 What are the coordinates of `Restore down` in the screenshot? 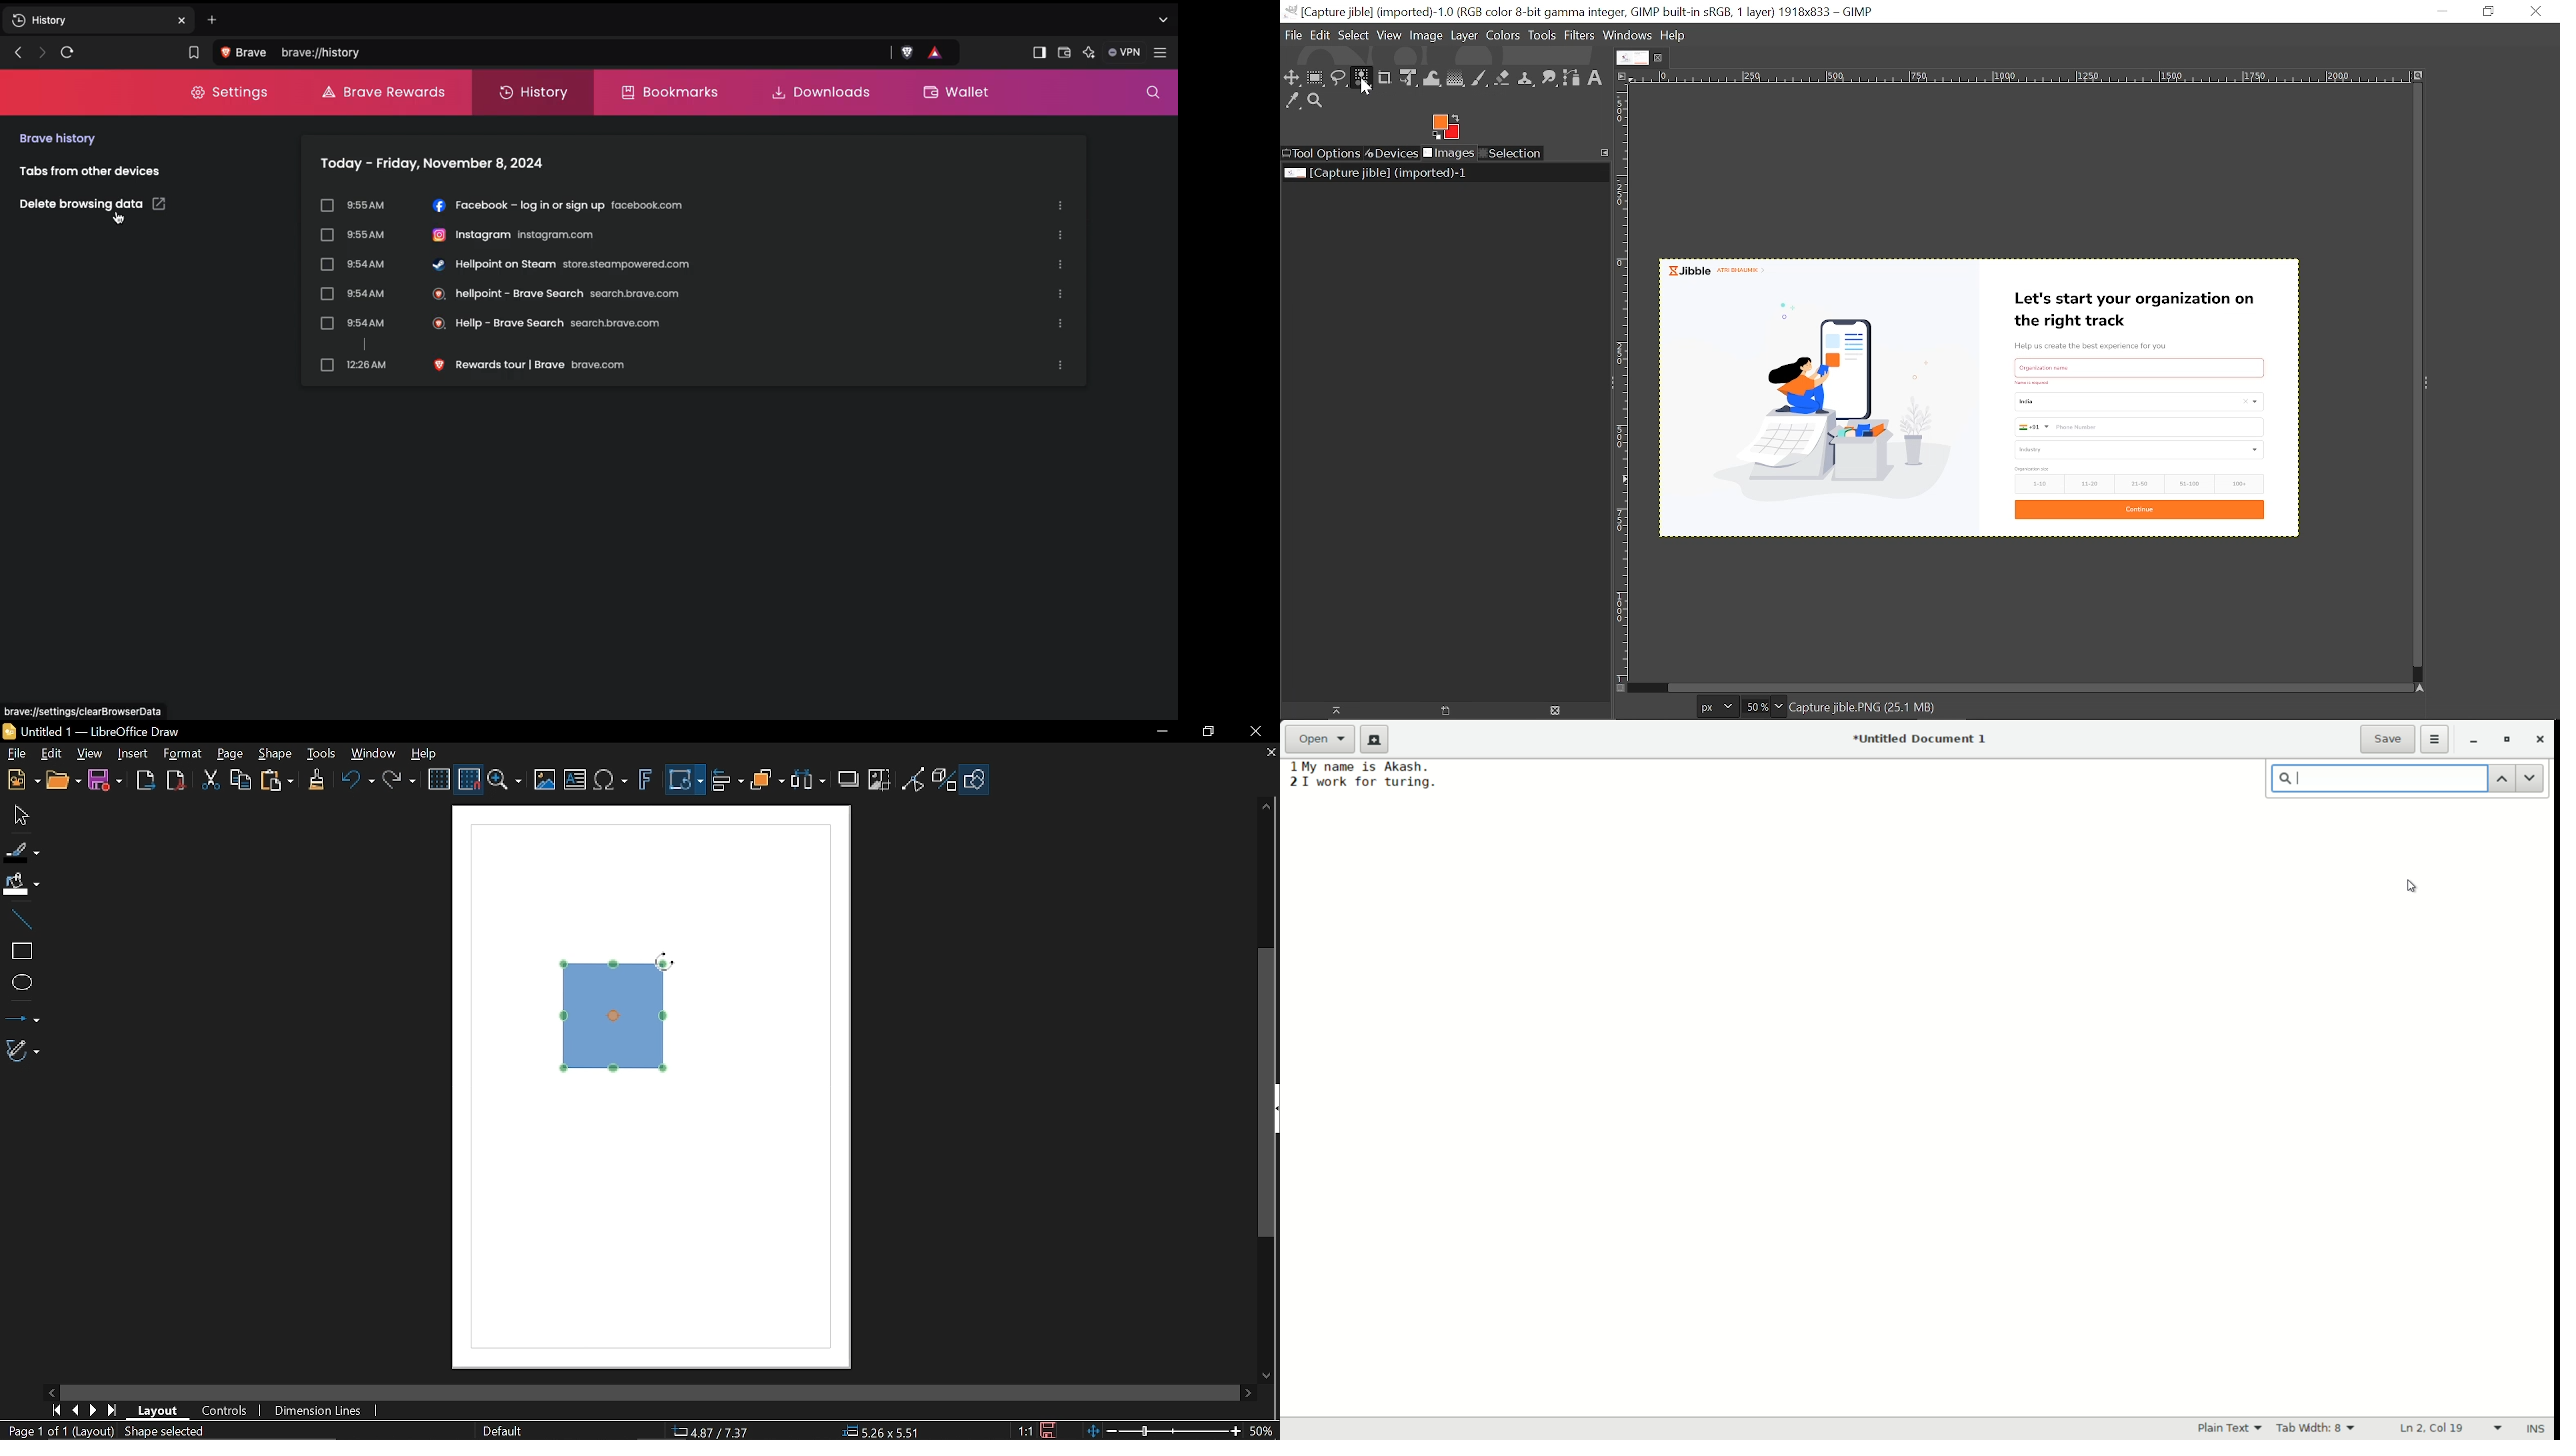 It's located at (2488, 12).